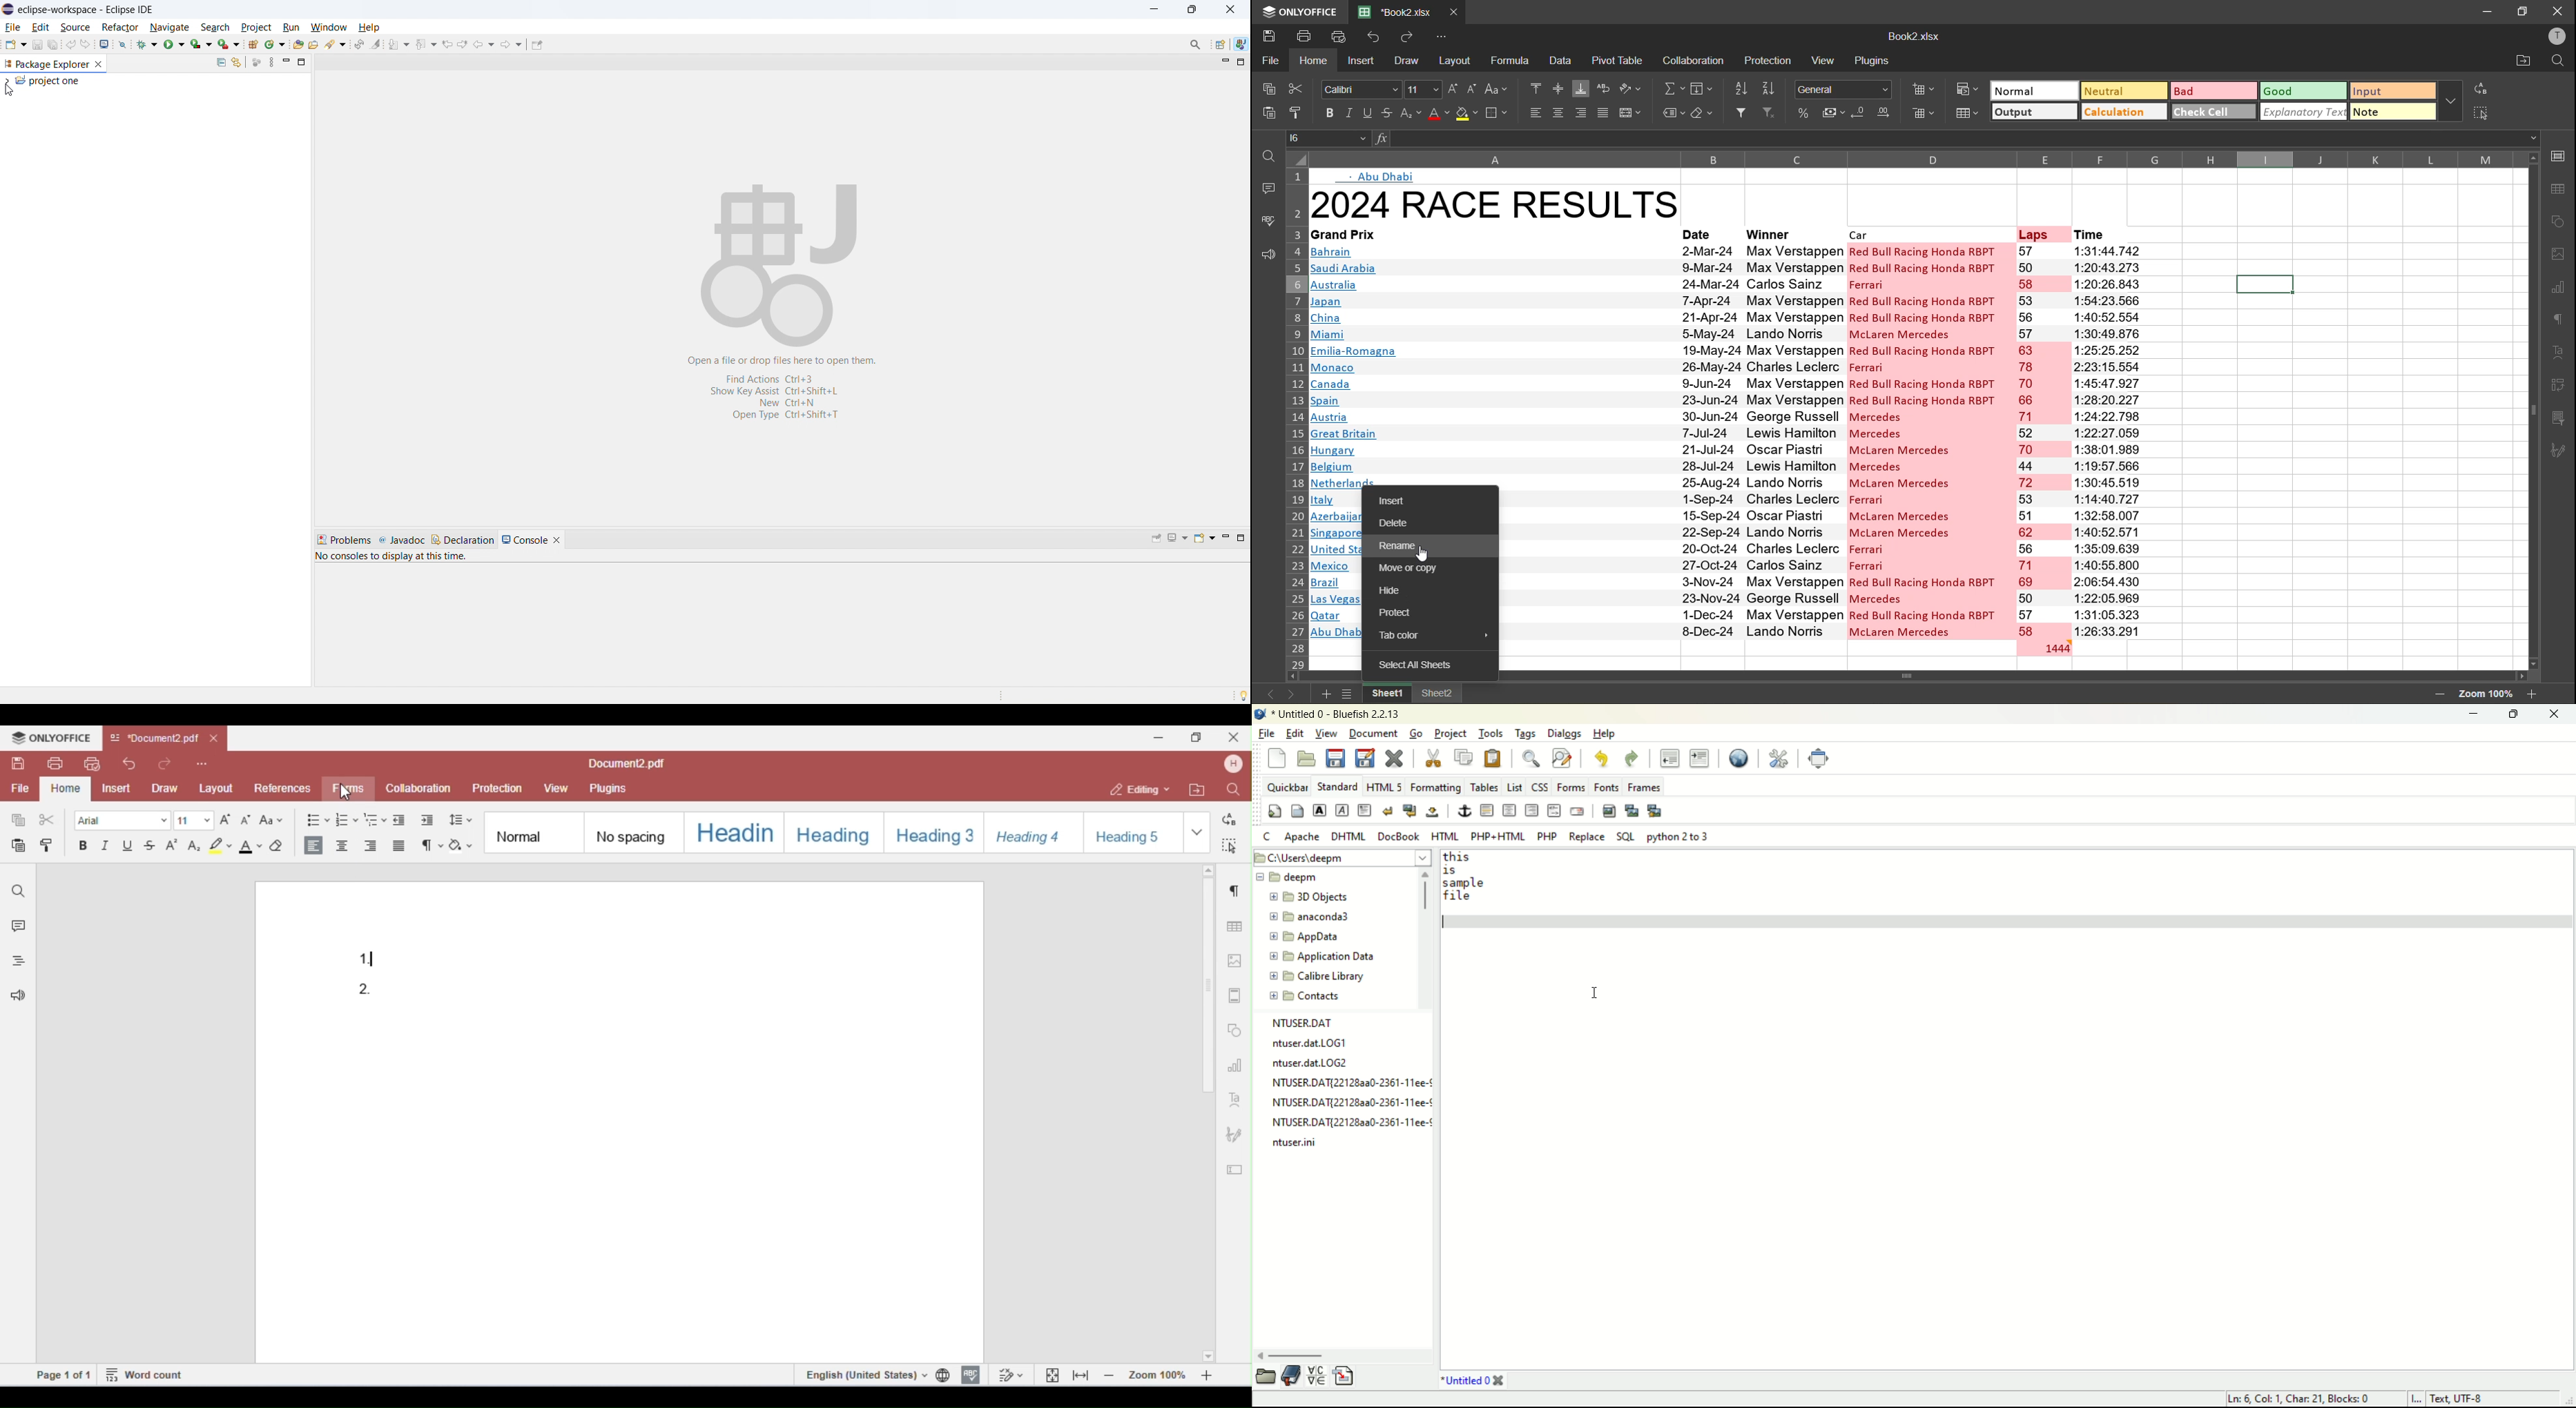  I want to click on row numbers, so click(1294, 417).